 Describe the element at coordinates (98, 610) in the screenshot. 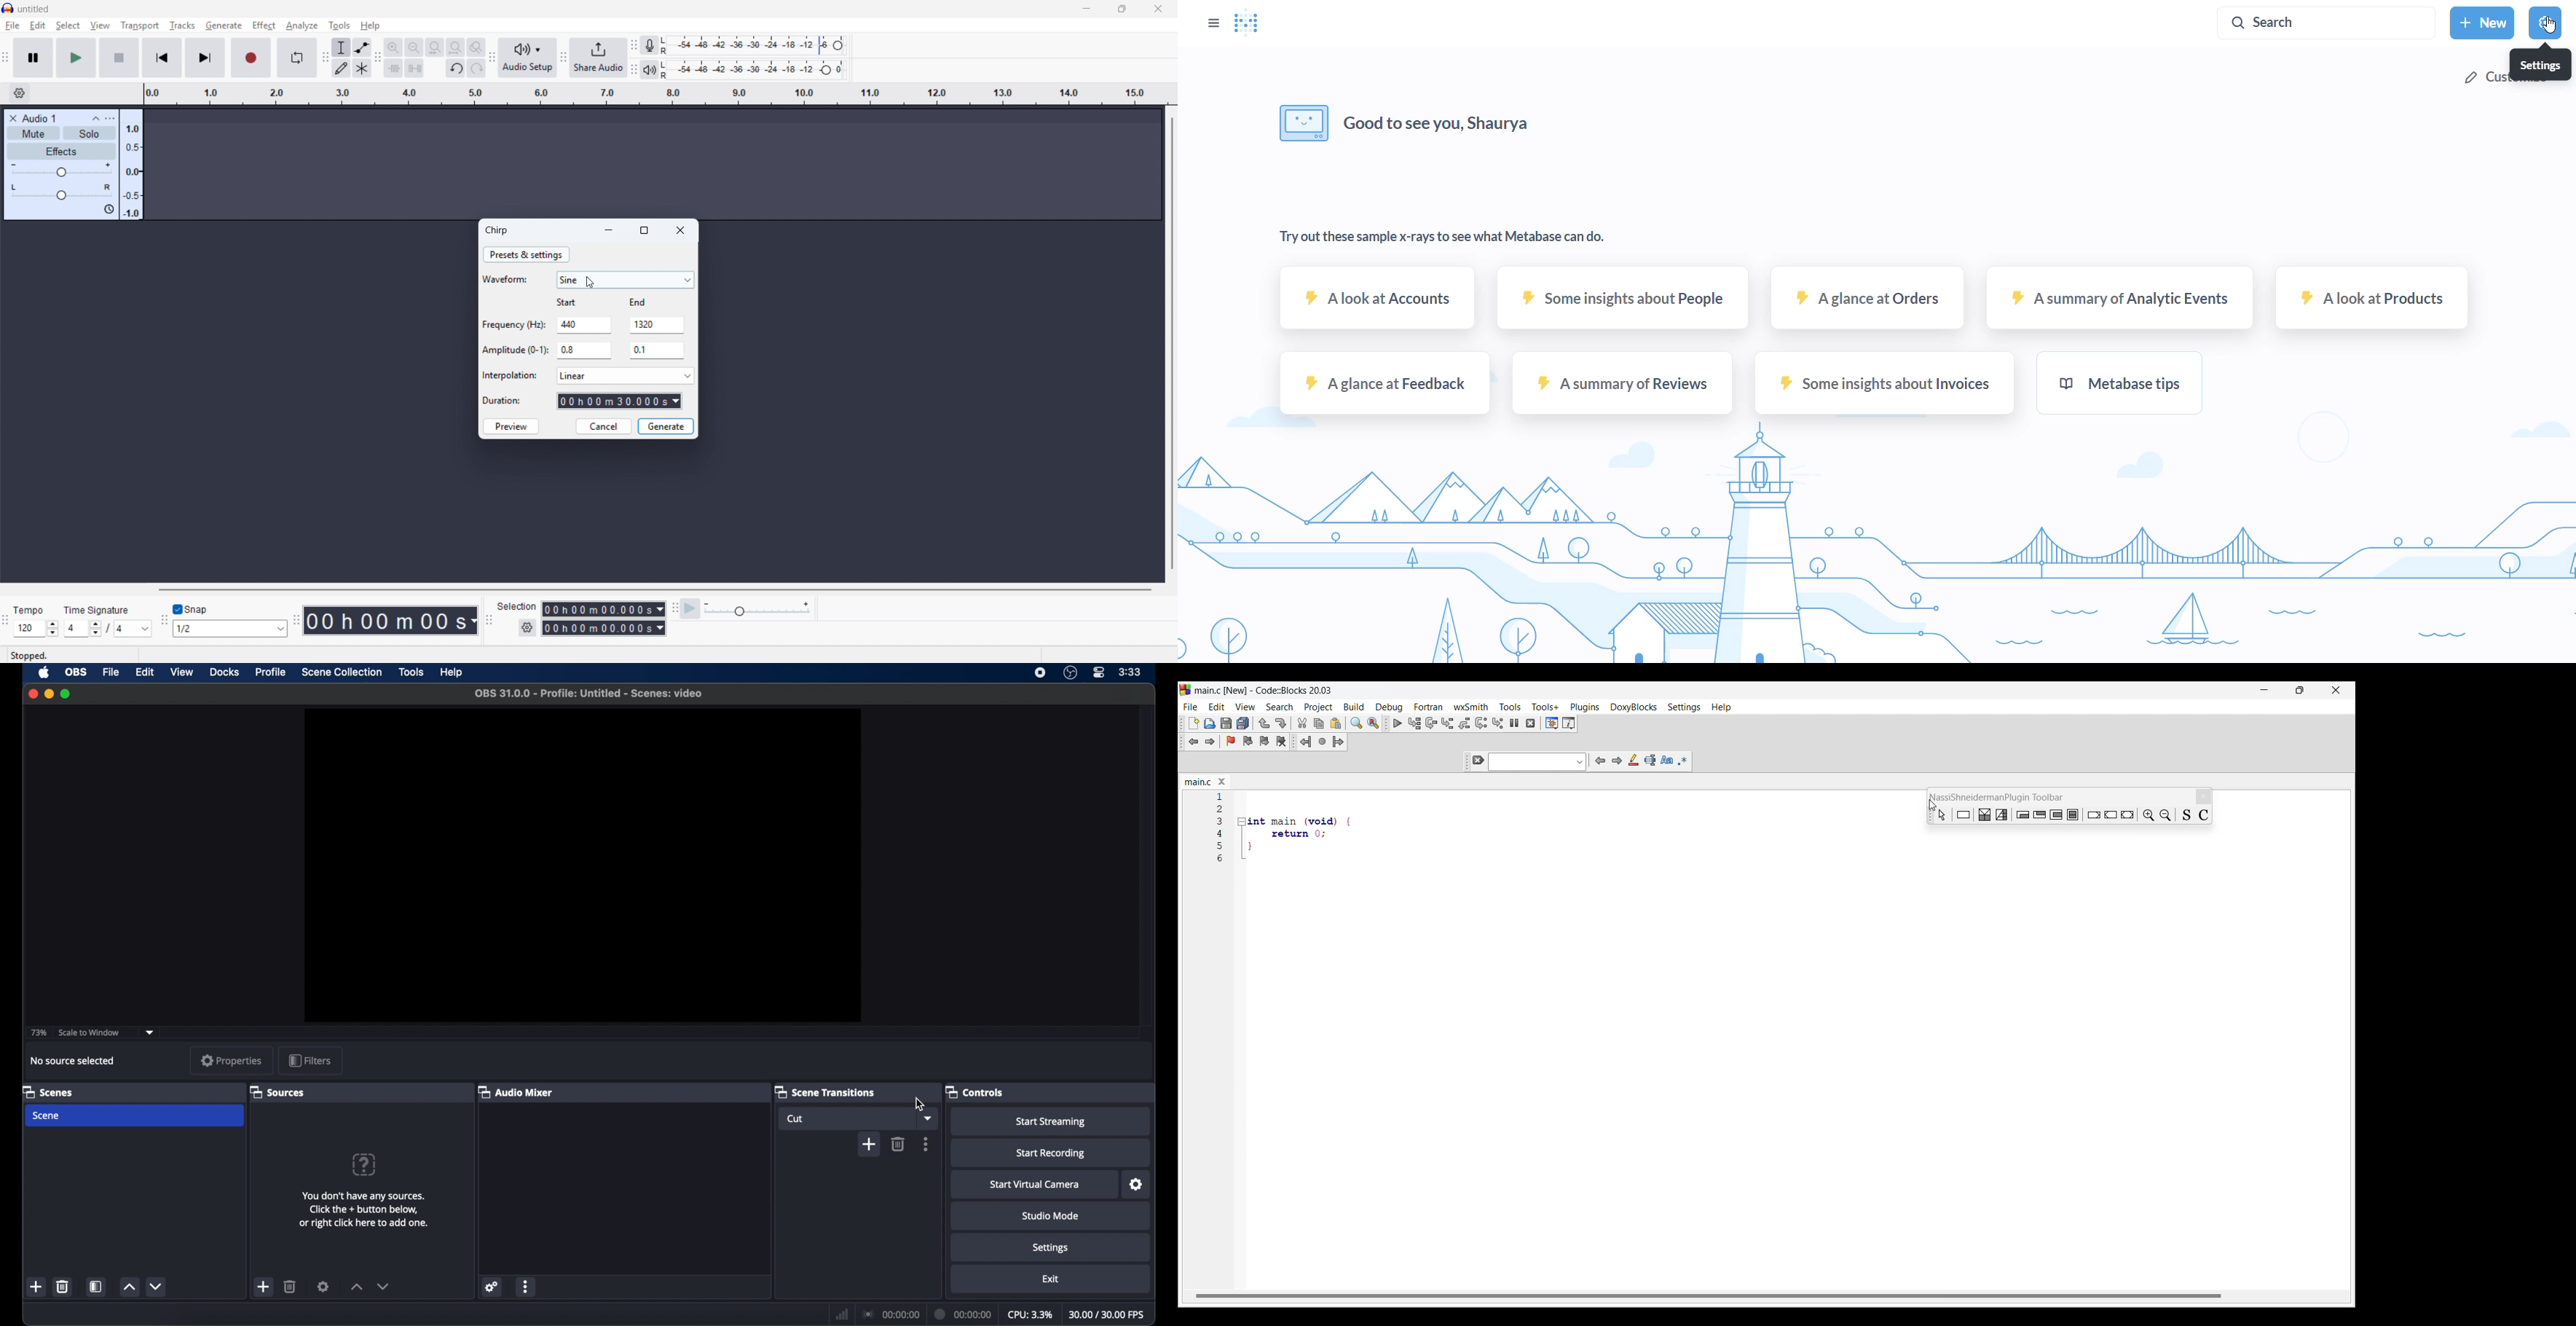

I see `Time signature` at that location.